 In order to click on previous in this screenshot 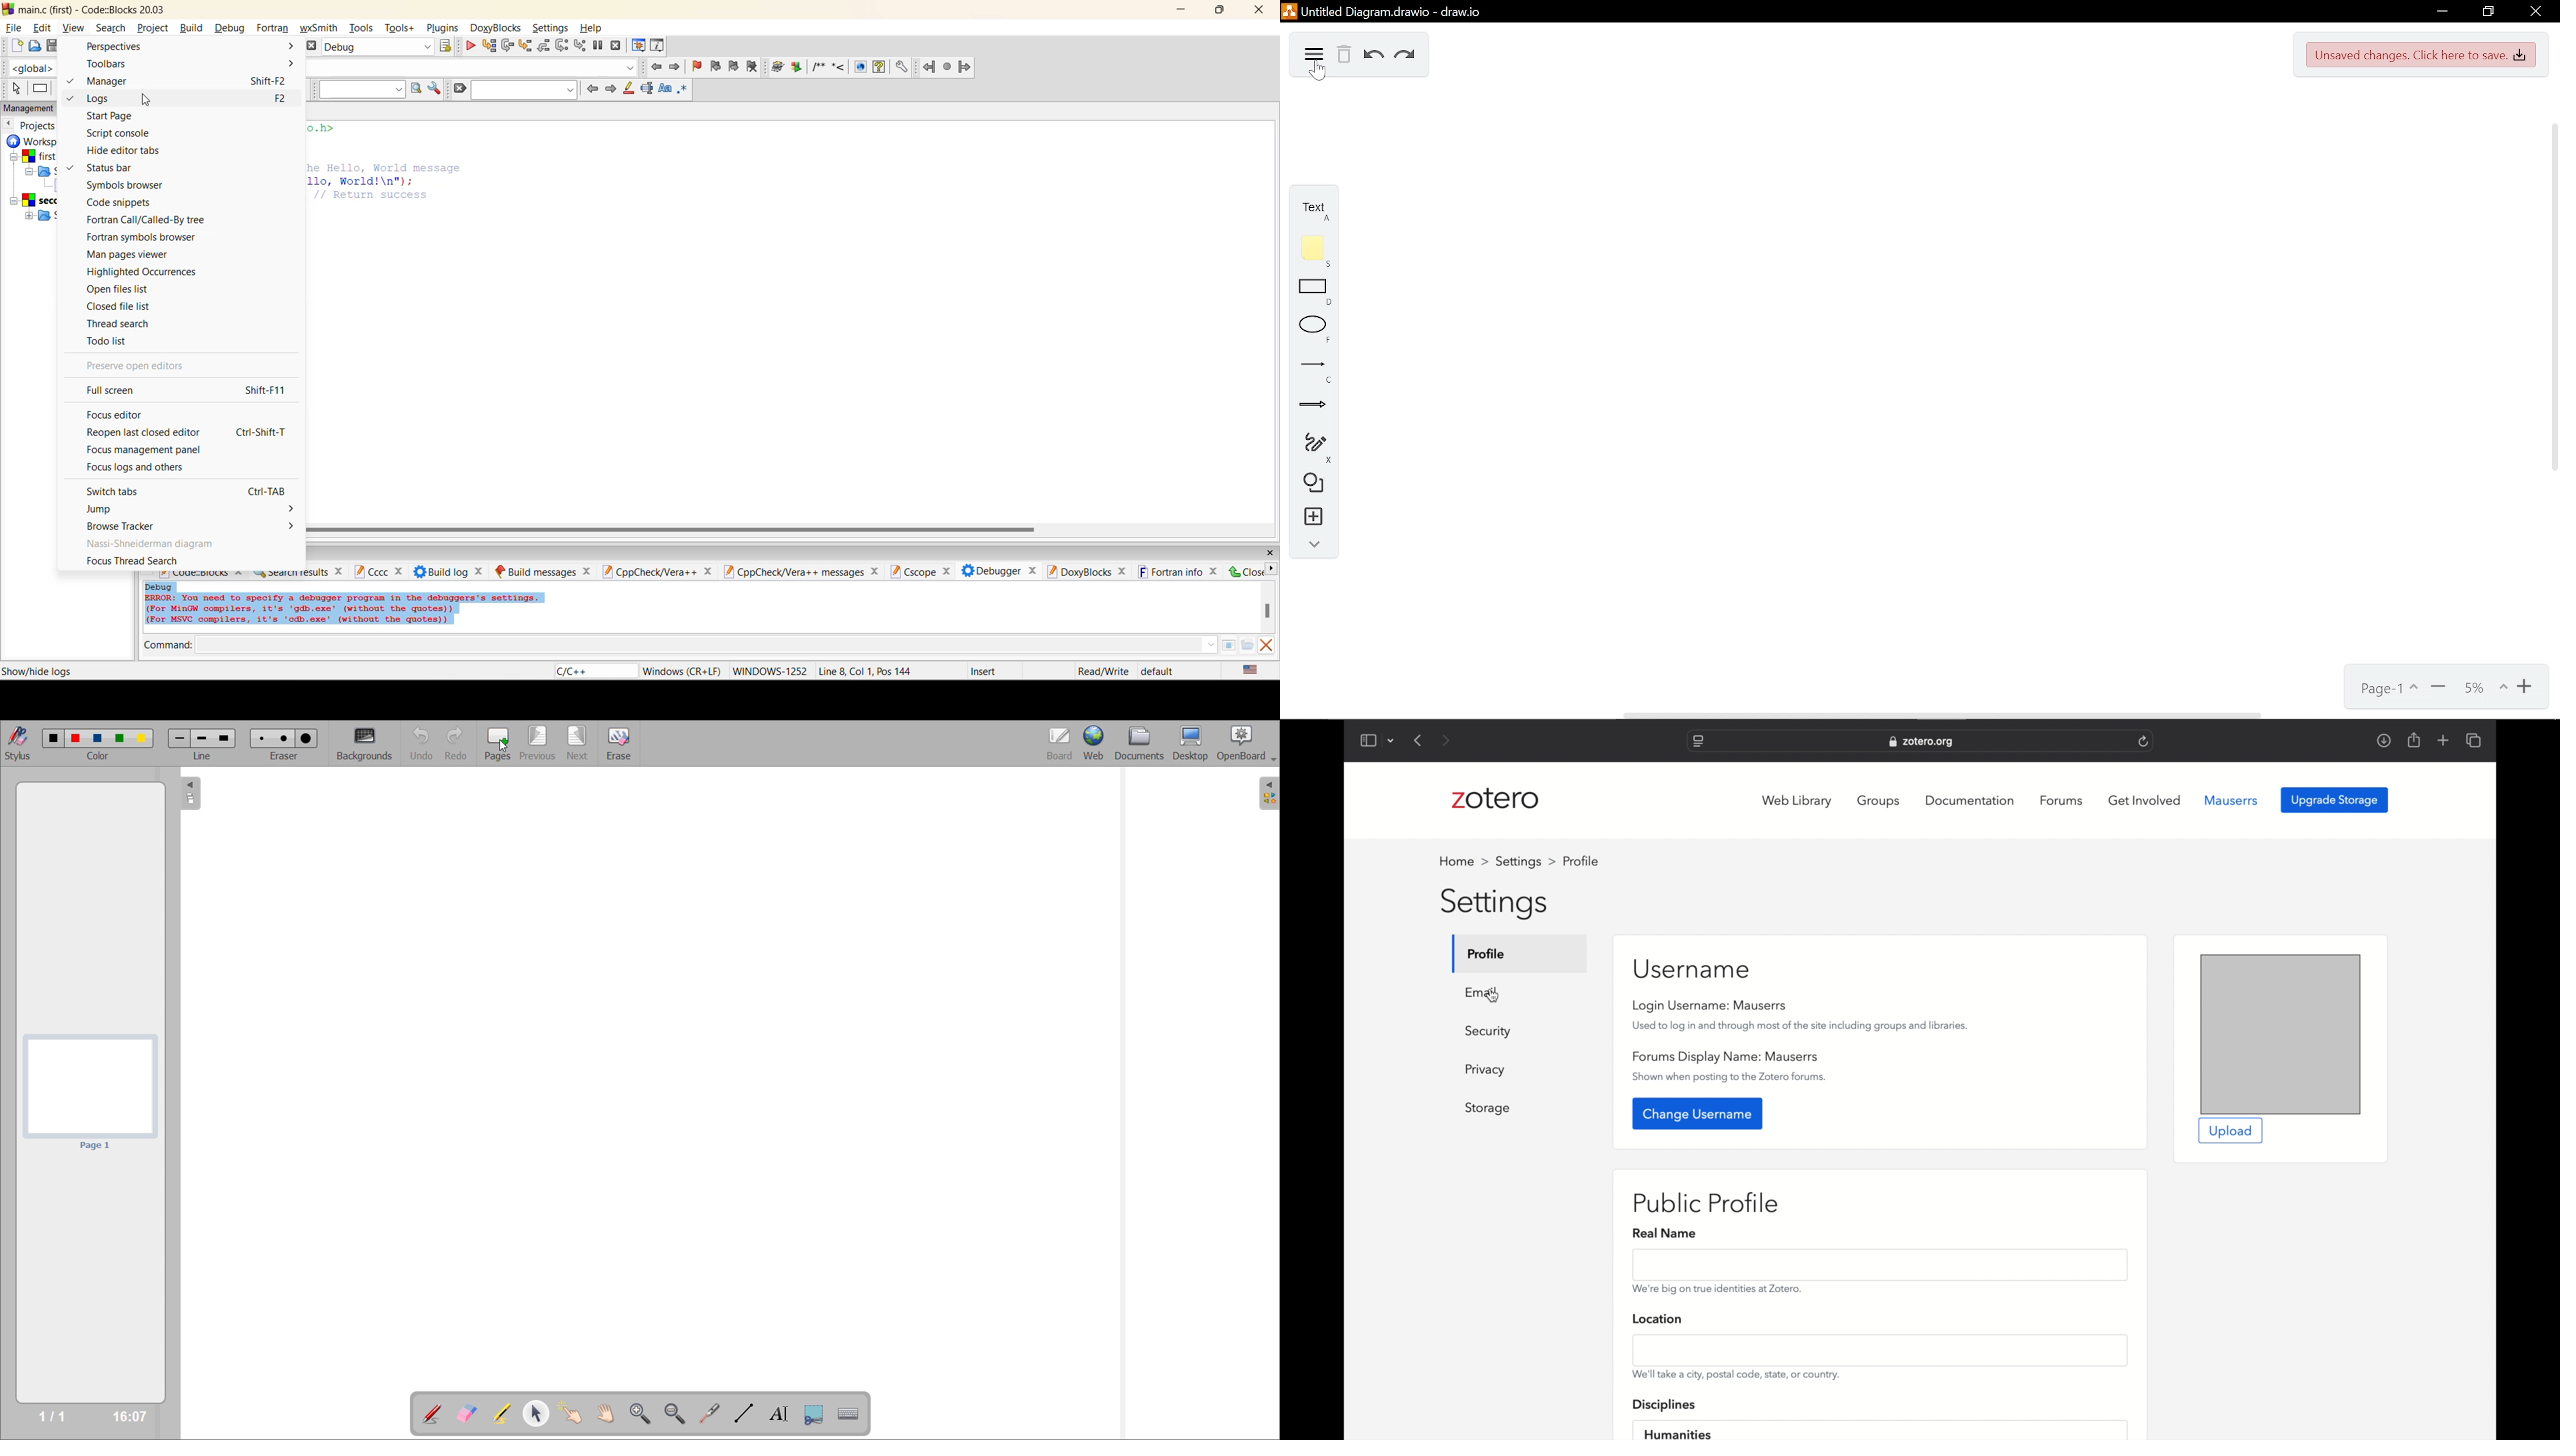, I will do `click(592, 88)`.